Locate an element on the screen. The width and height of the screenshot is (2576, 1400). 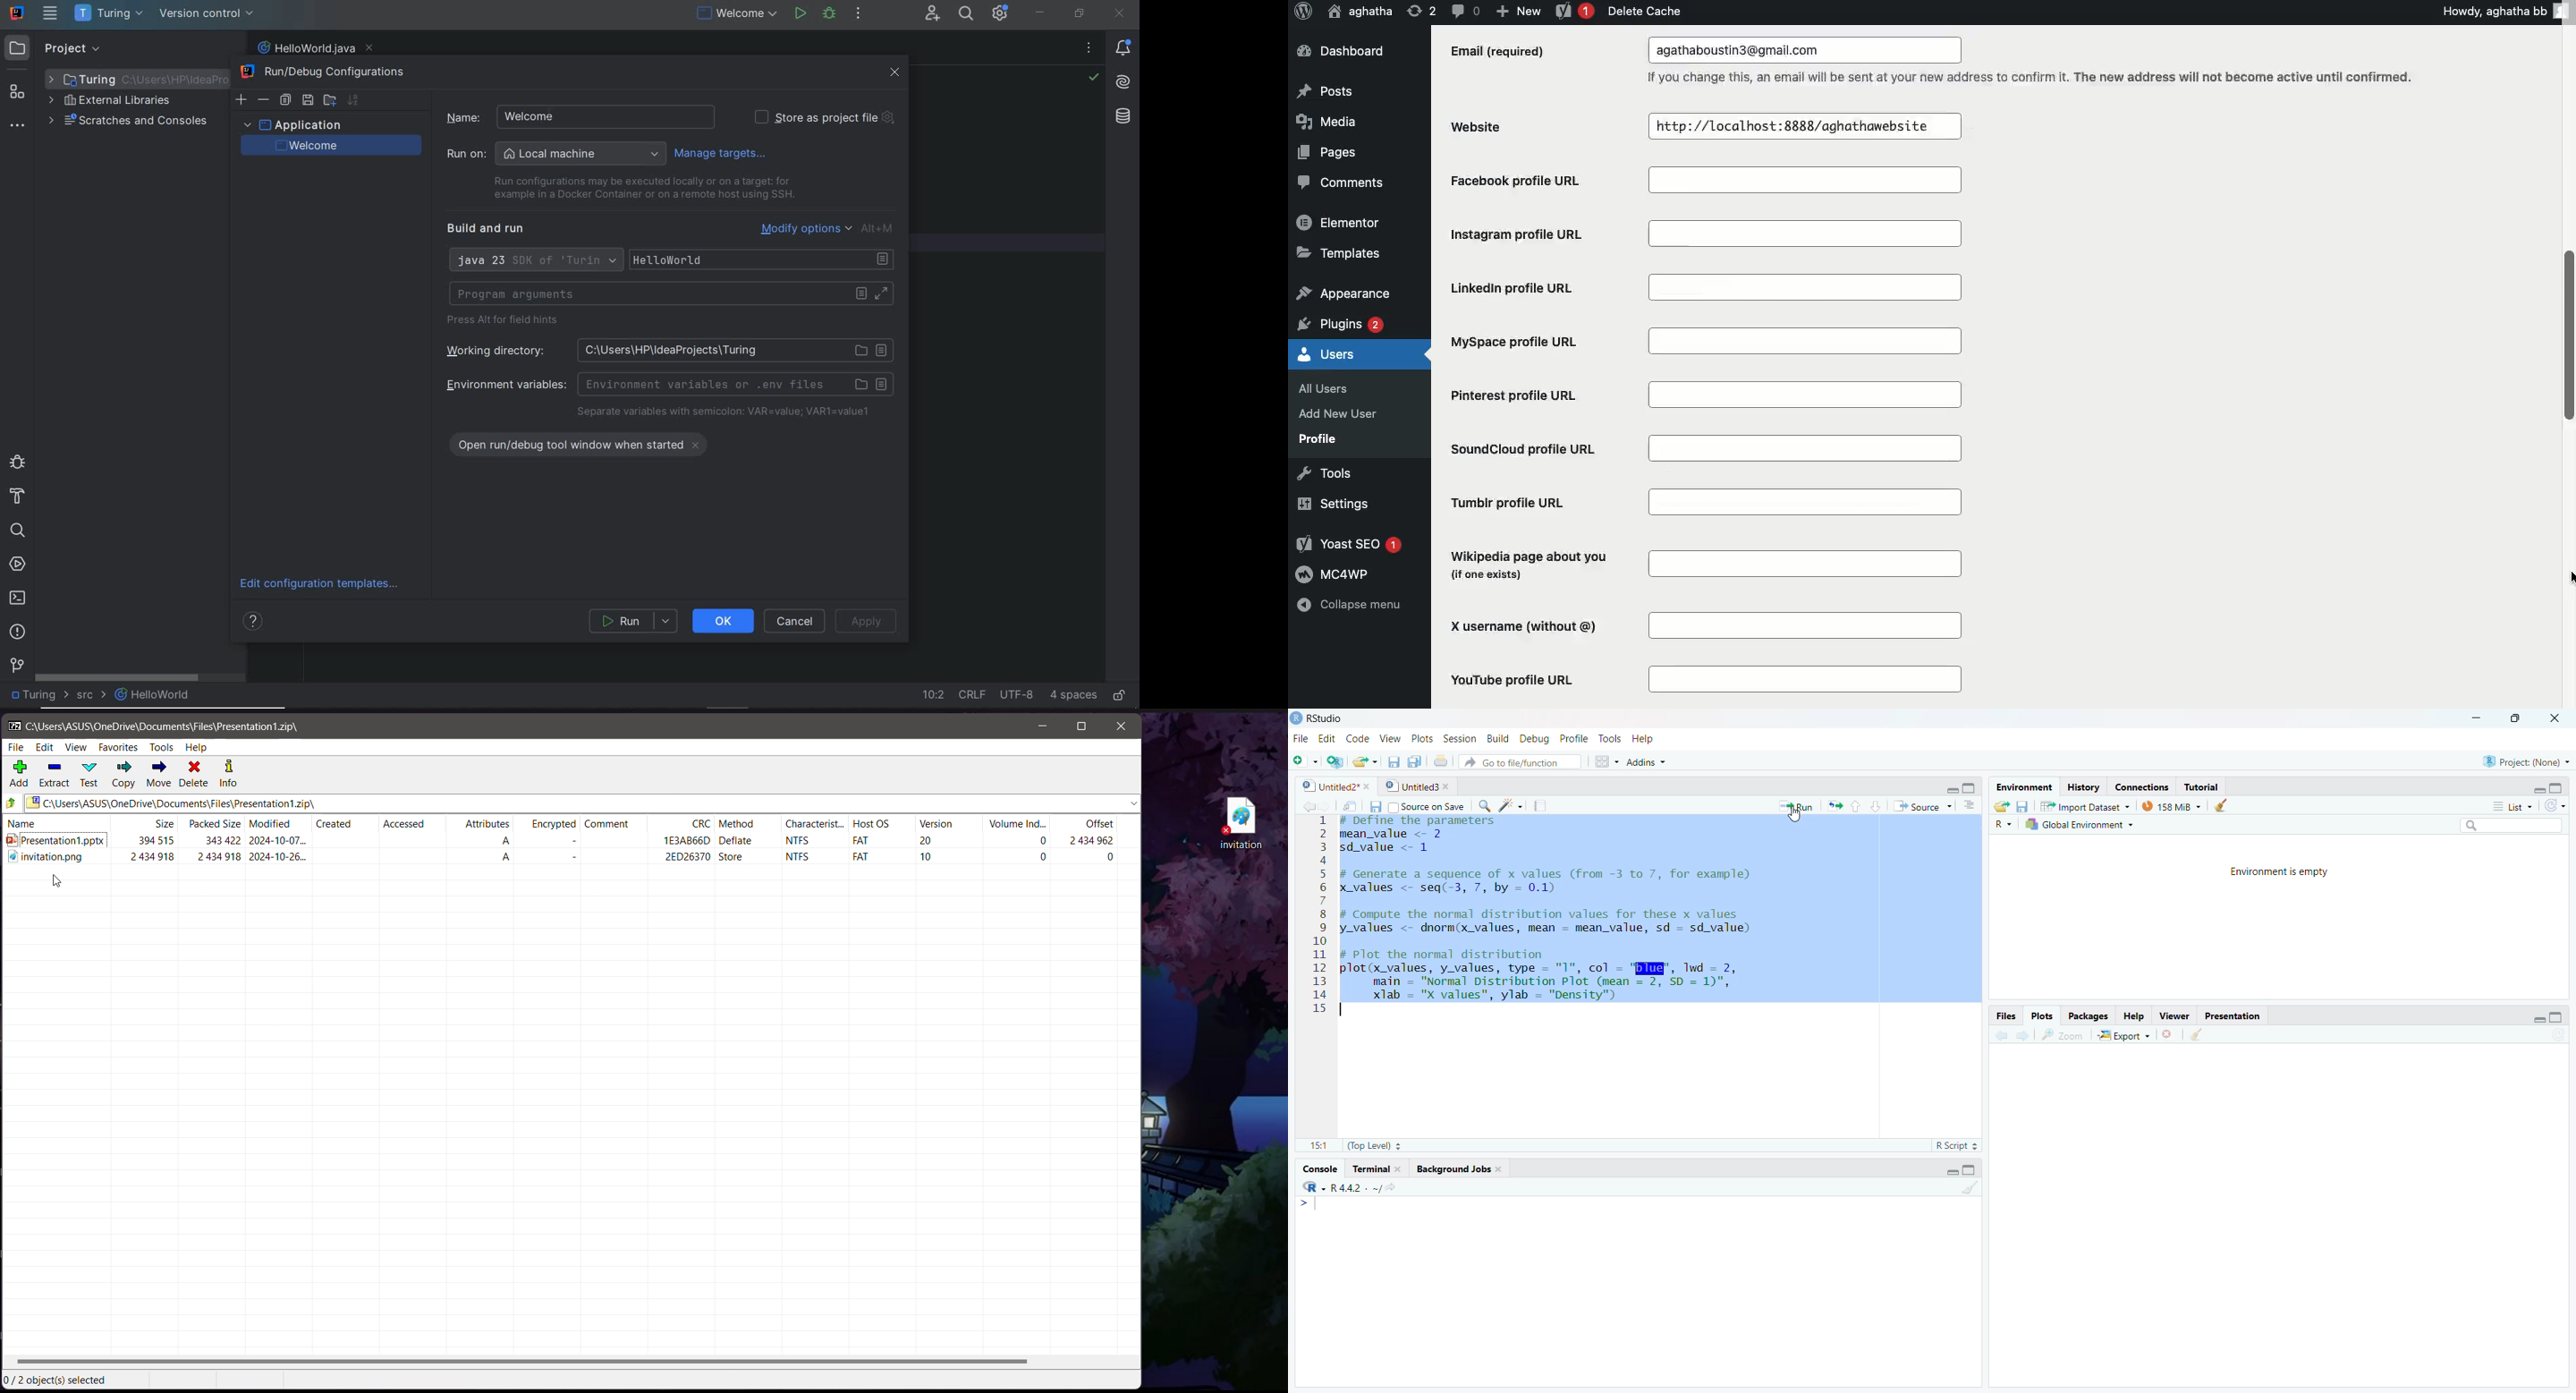
code block is located at coordinates (1504, 805).